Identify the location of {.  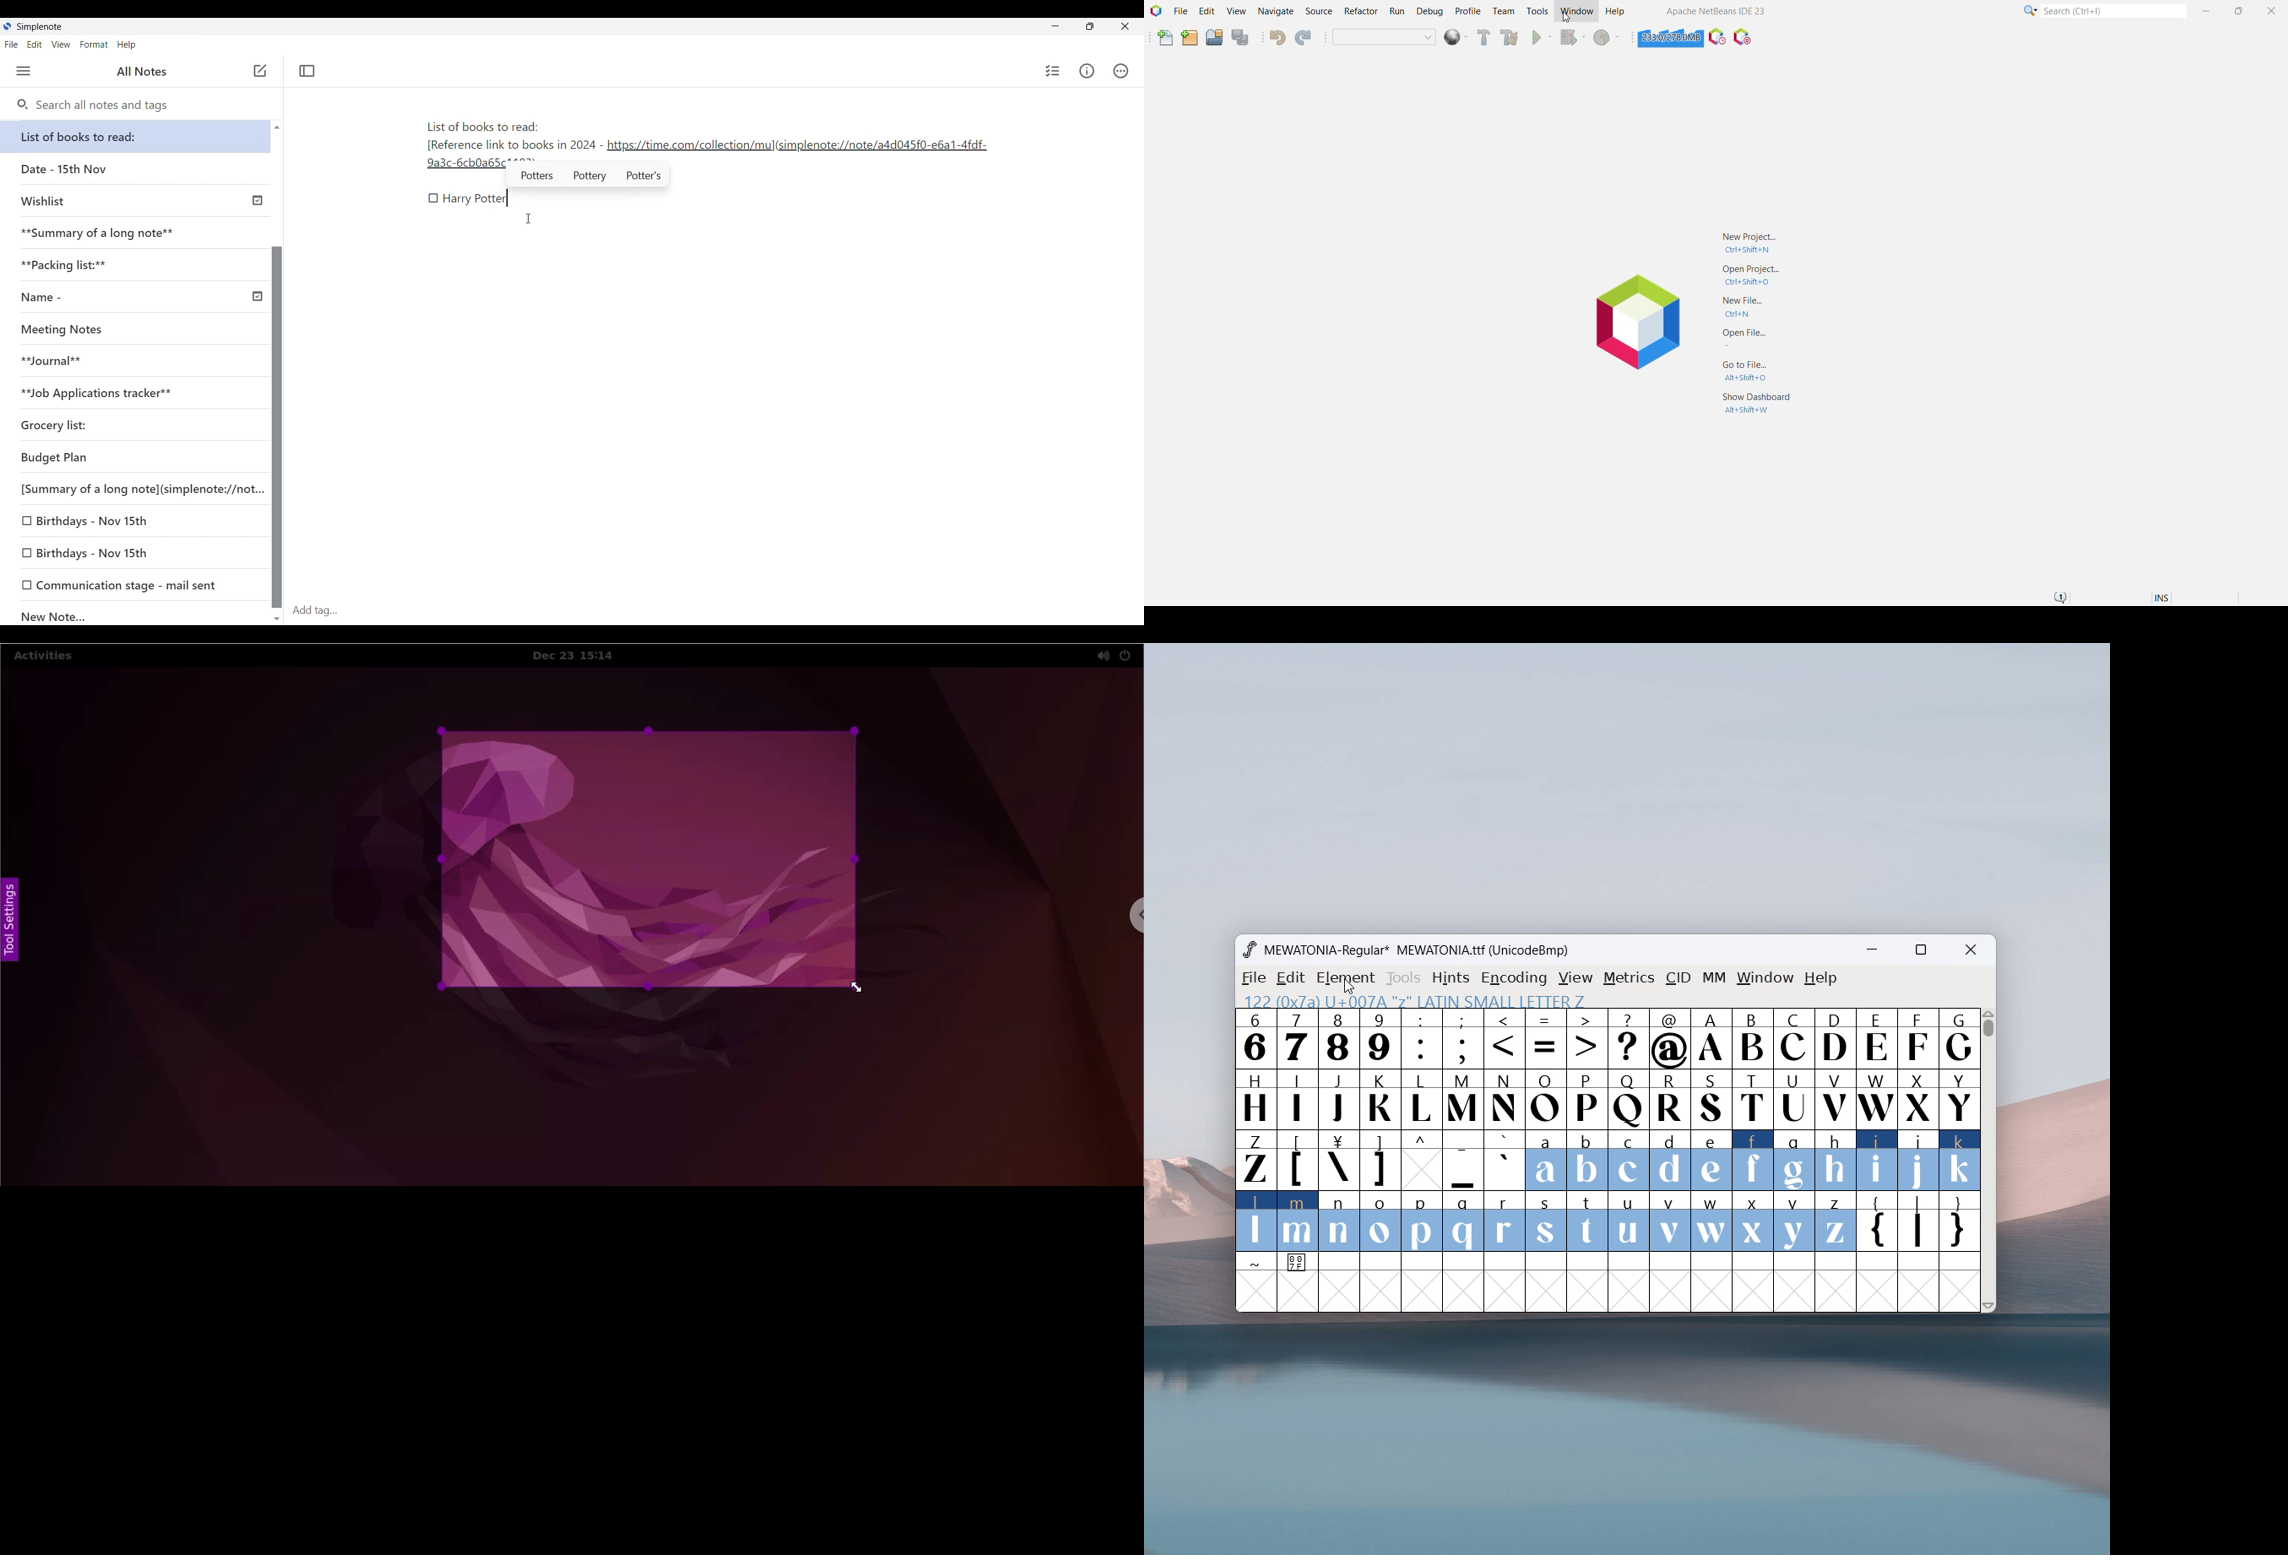
(1876, 1223).